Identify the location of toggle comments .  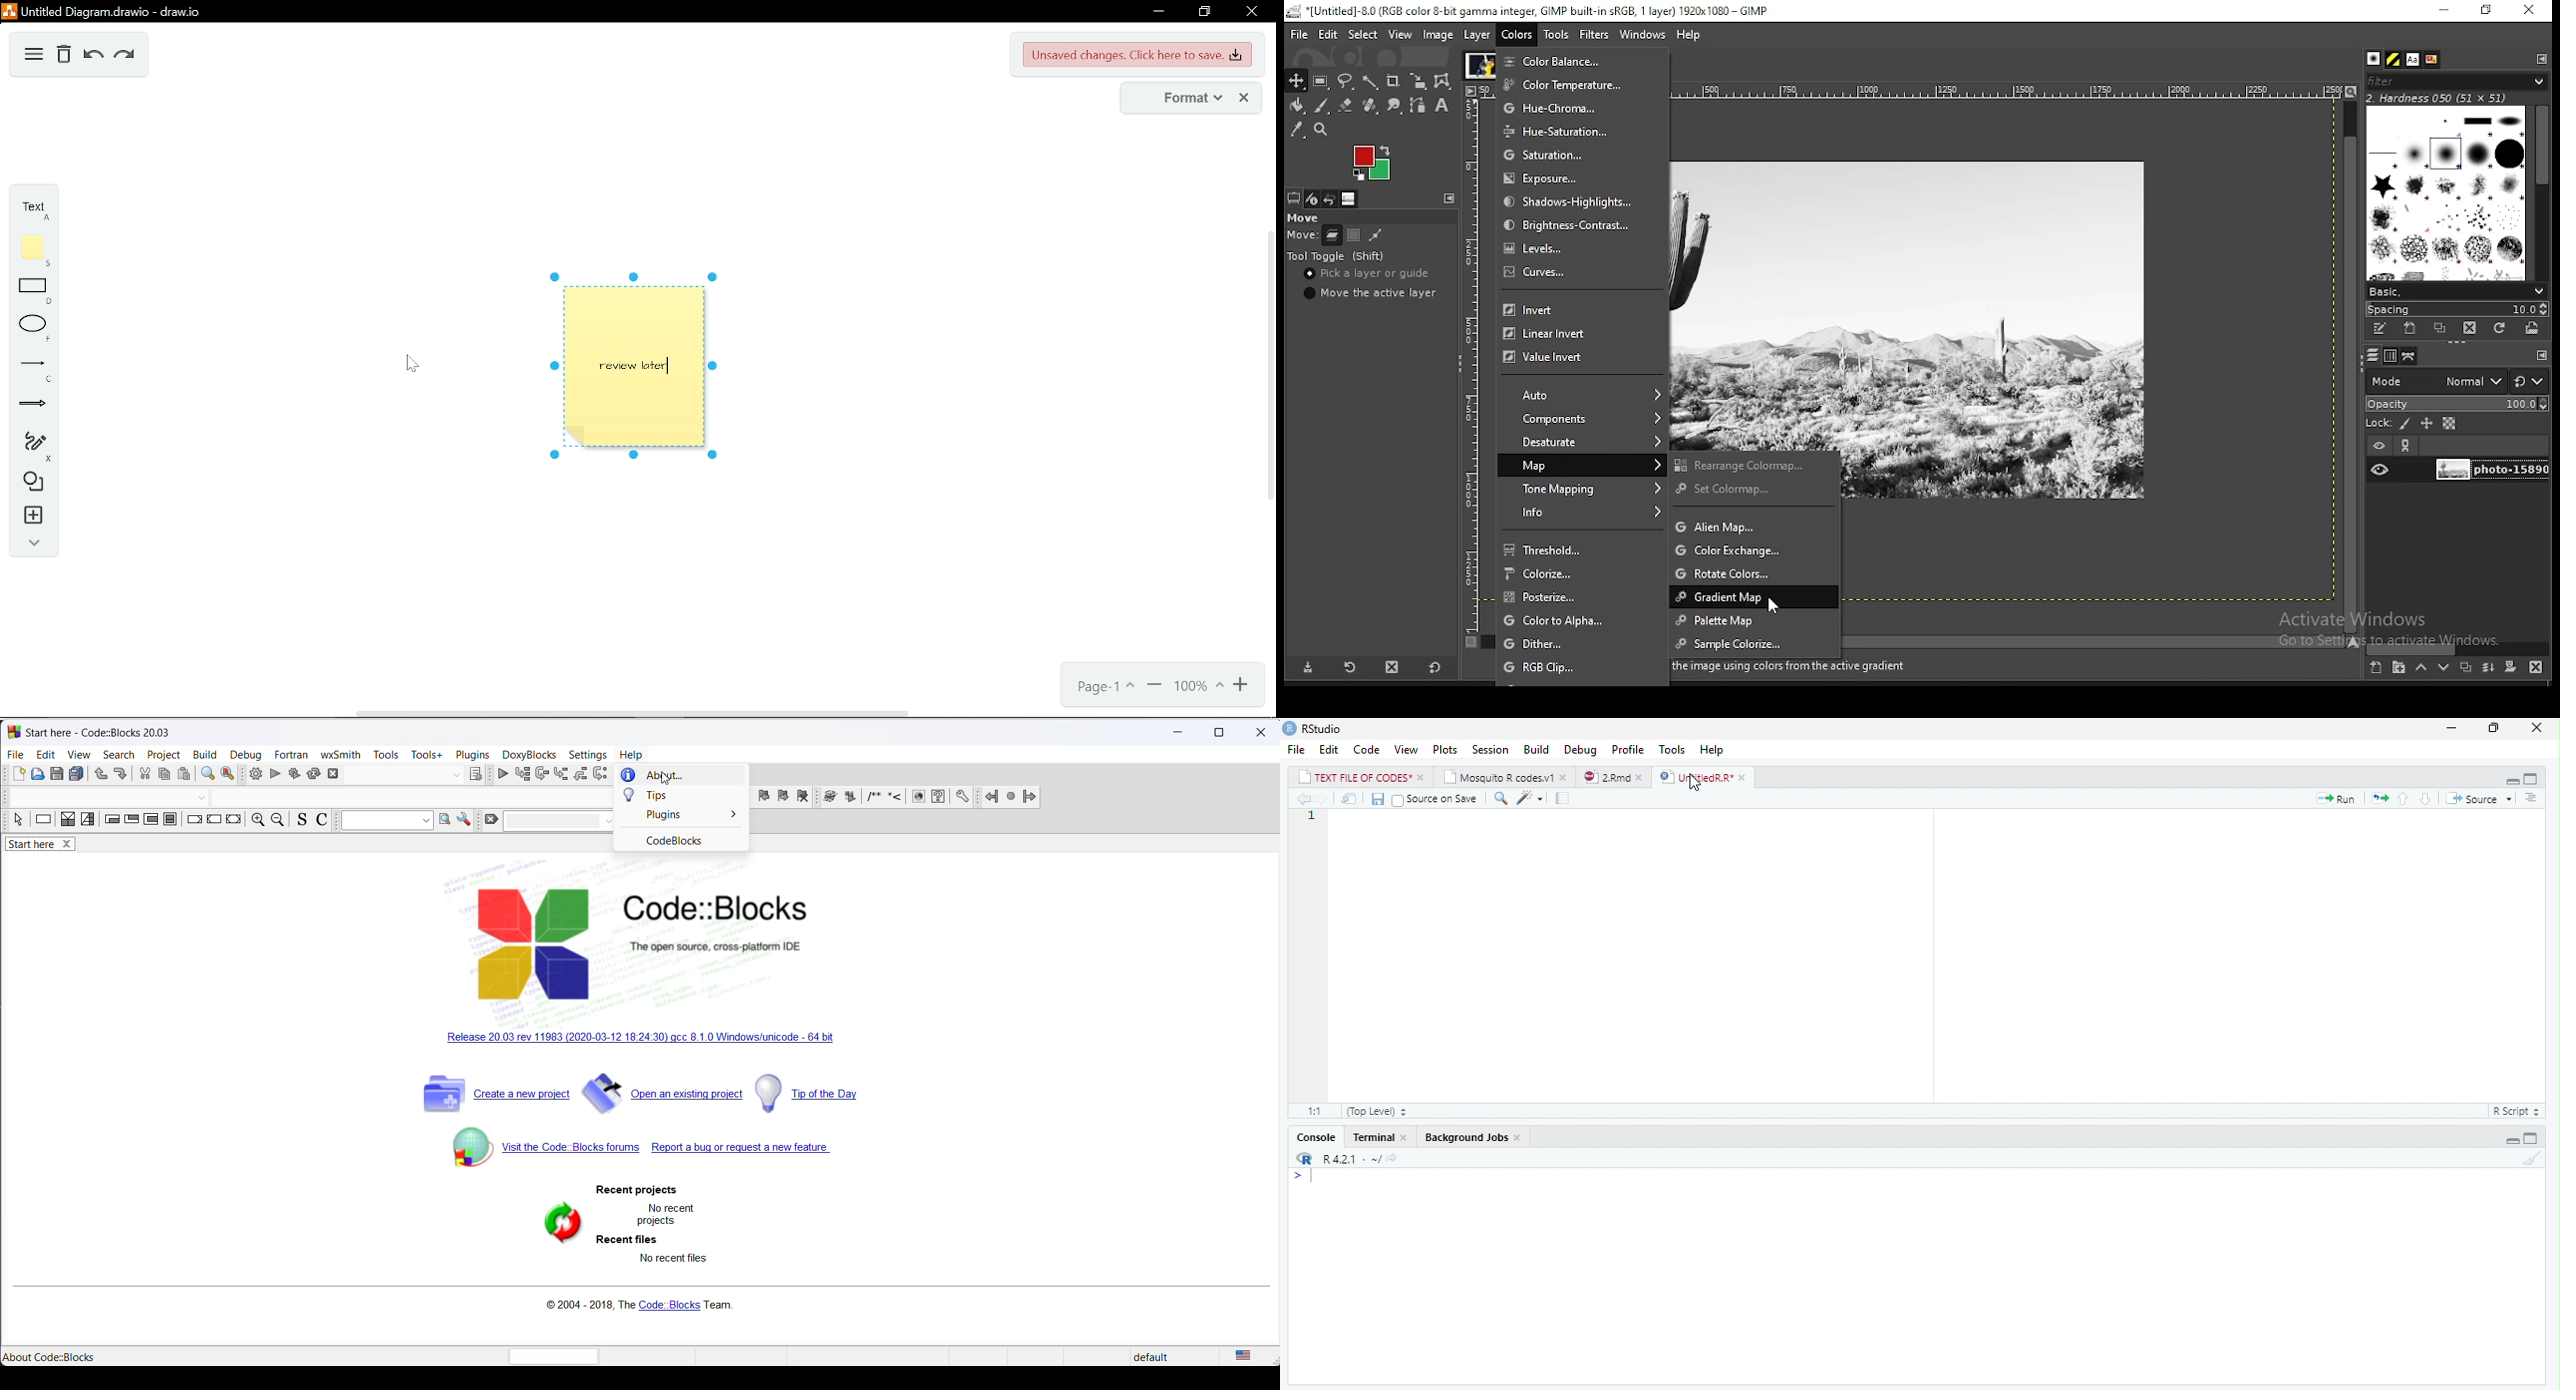
(321, 821).